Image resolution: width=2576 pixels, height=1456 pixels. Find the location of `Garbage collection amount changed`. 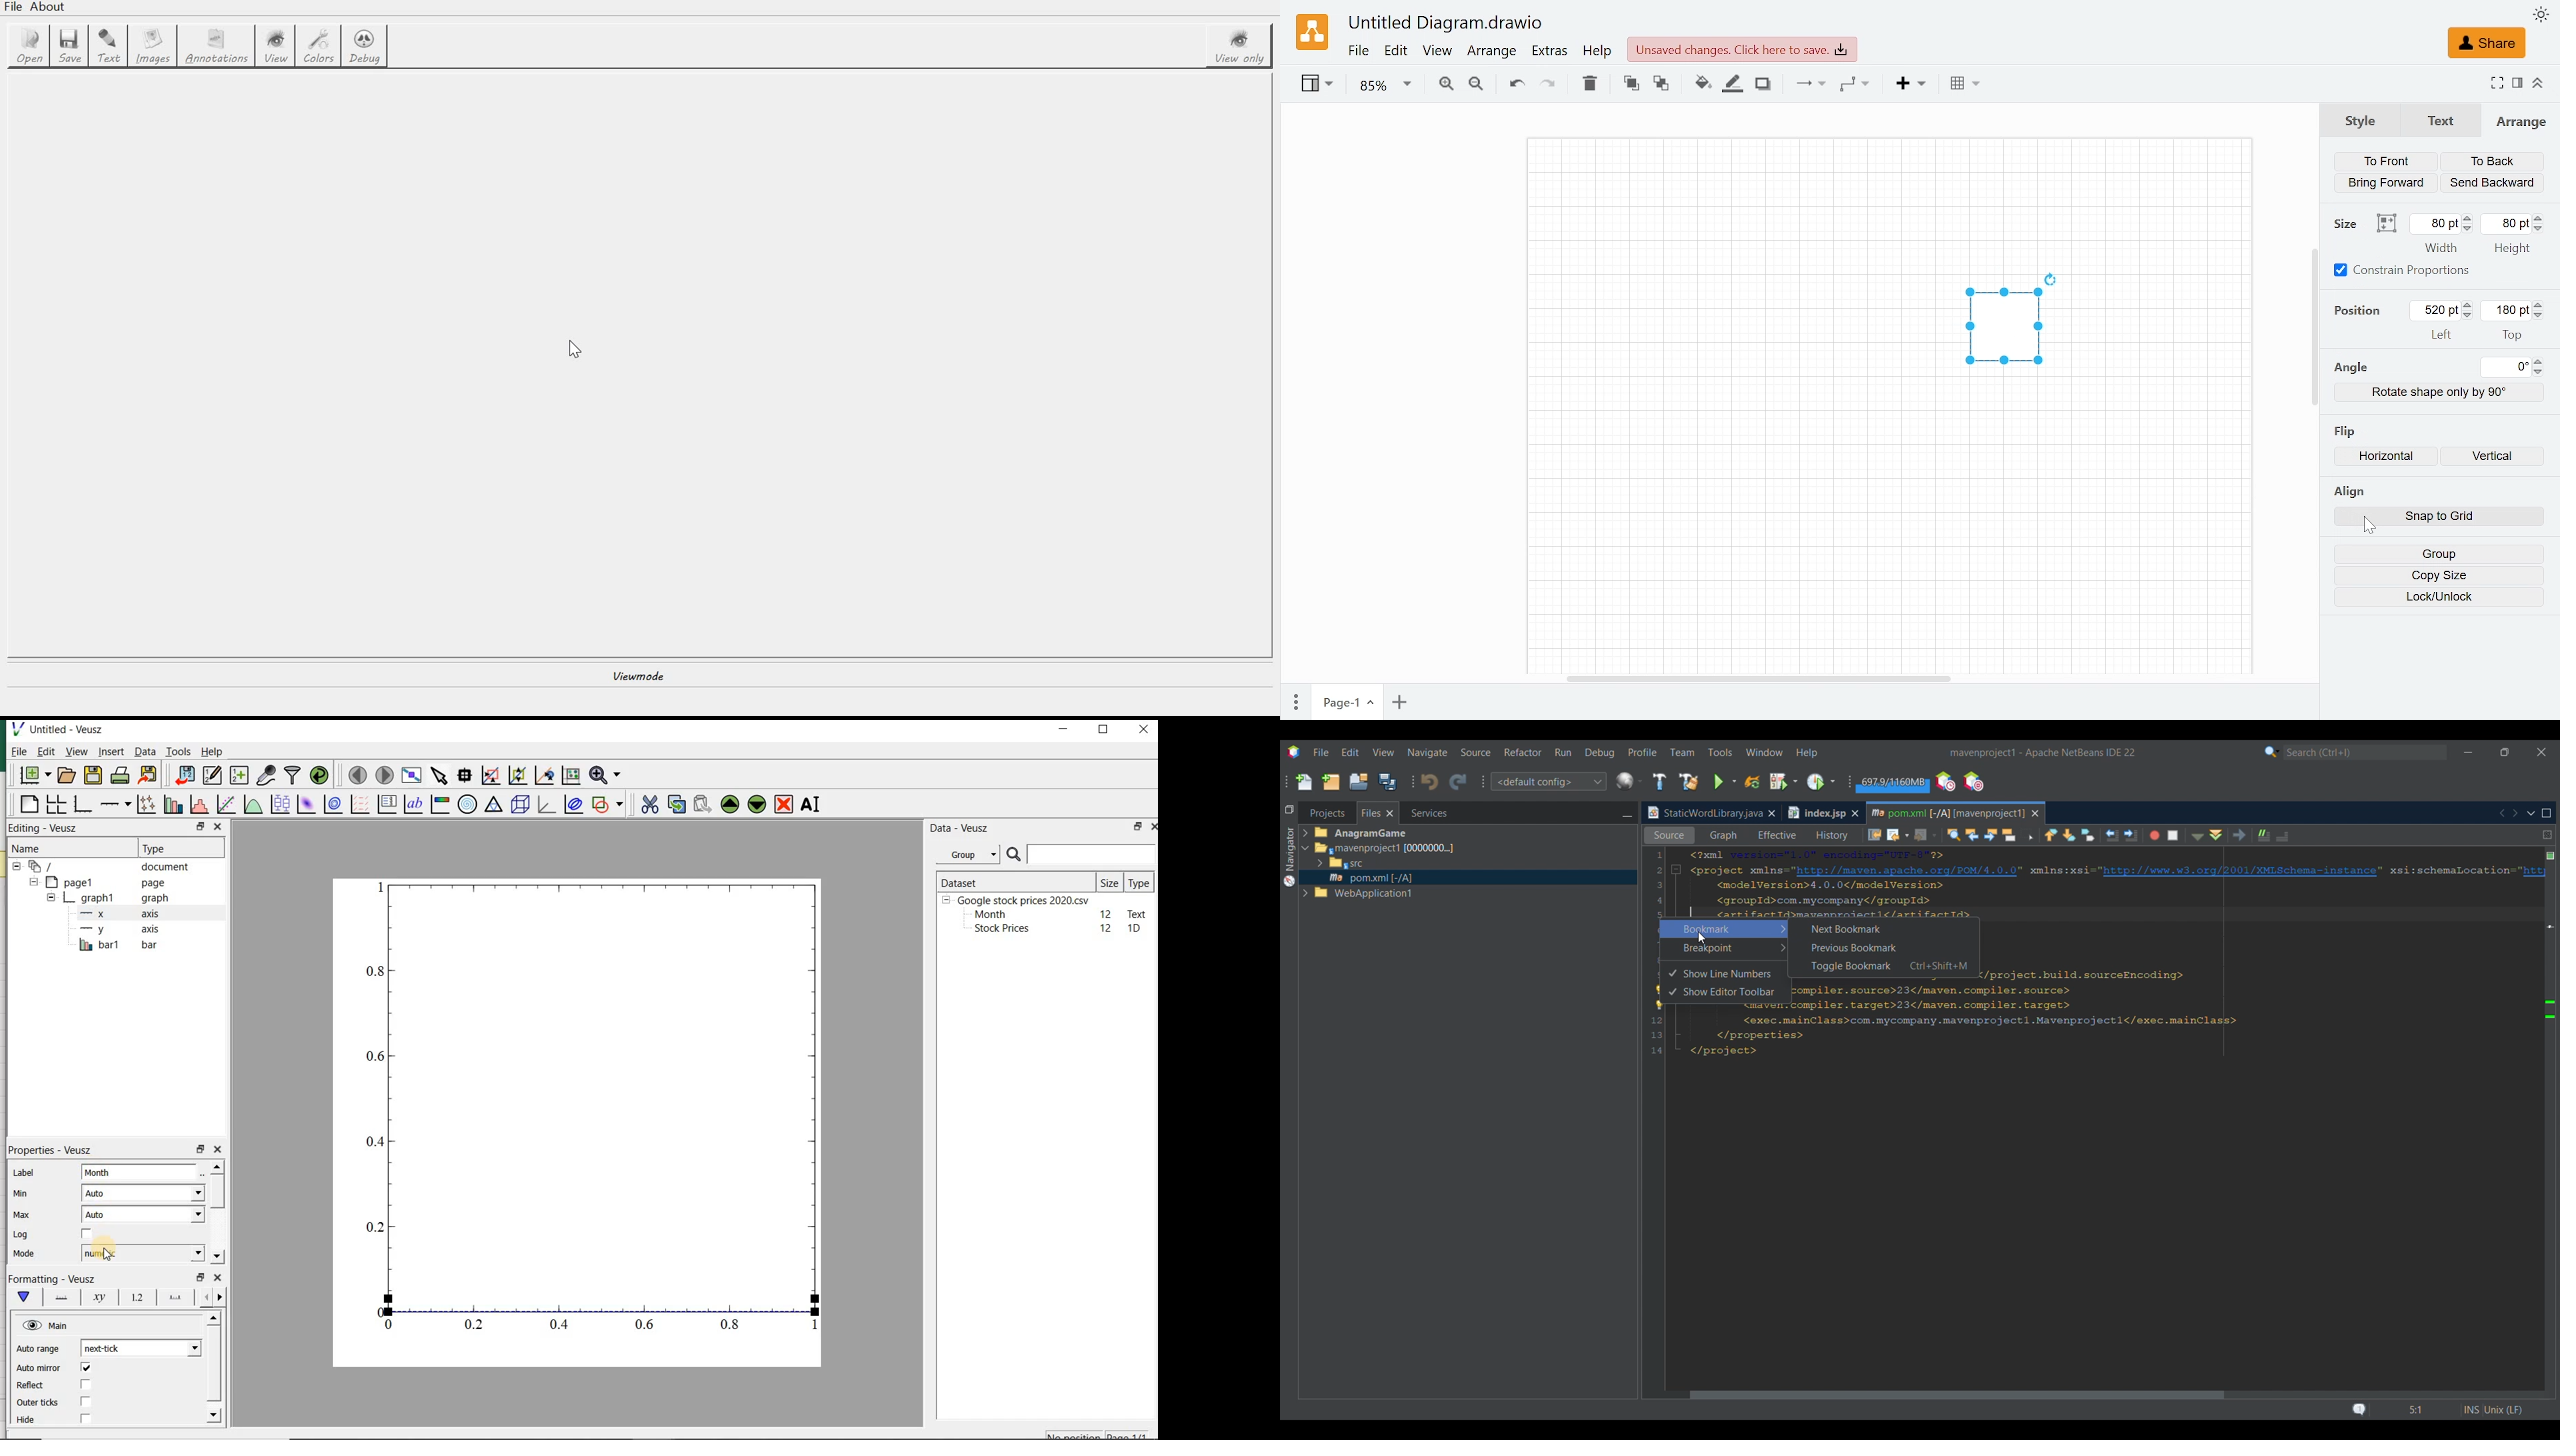

Garbage collection amount changed is located at coordinates (1892, 785).